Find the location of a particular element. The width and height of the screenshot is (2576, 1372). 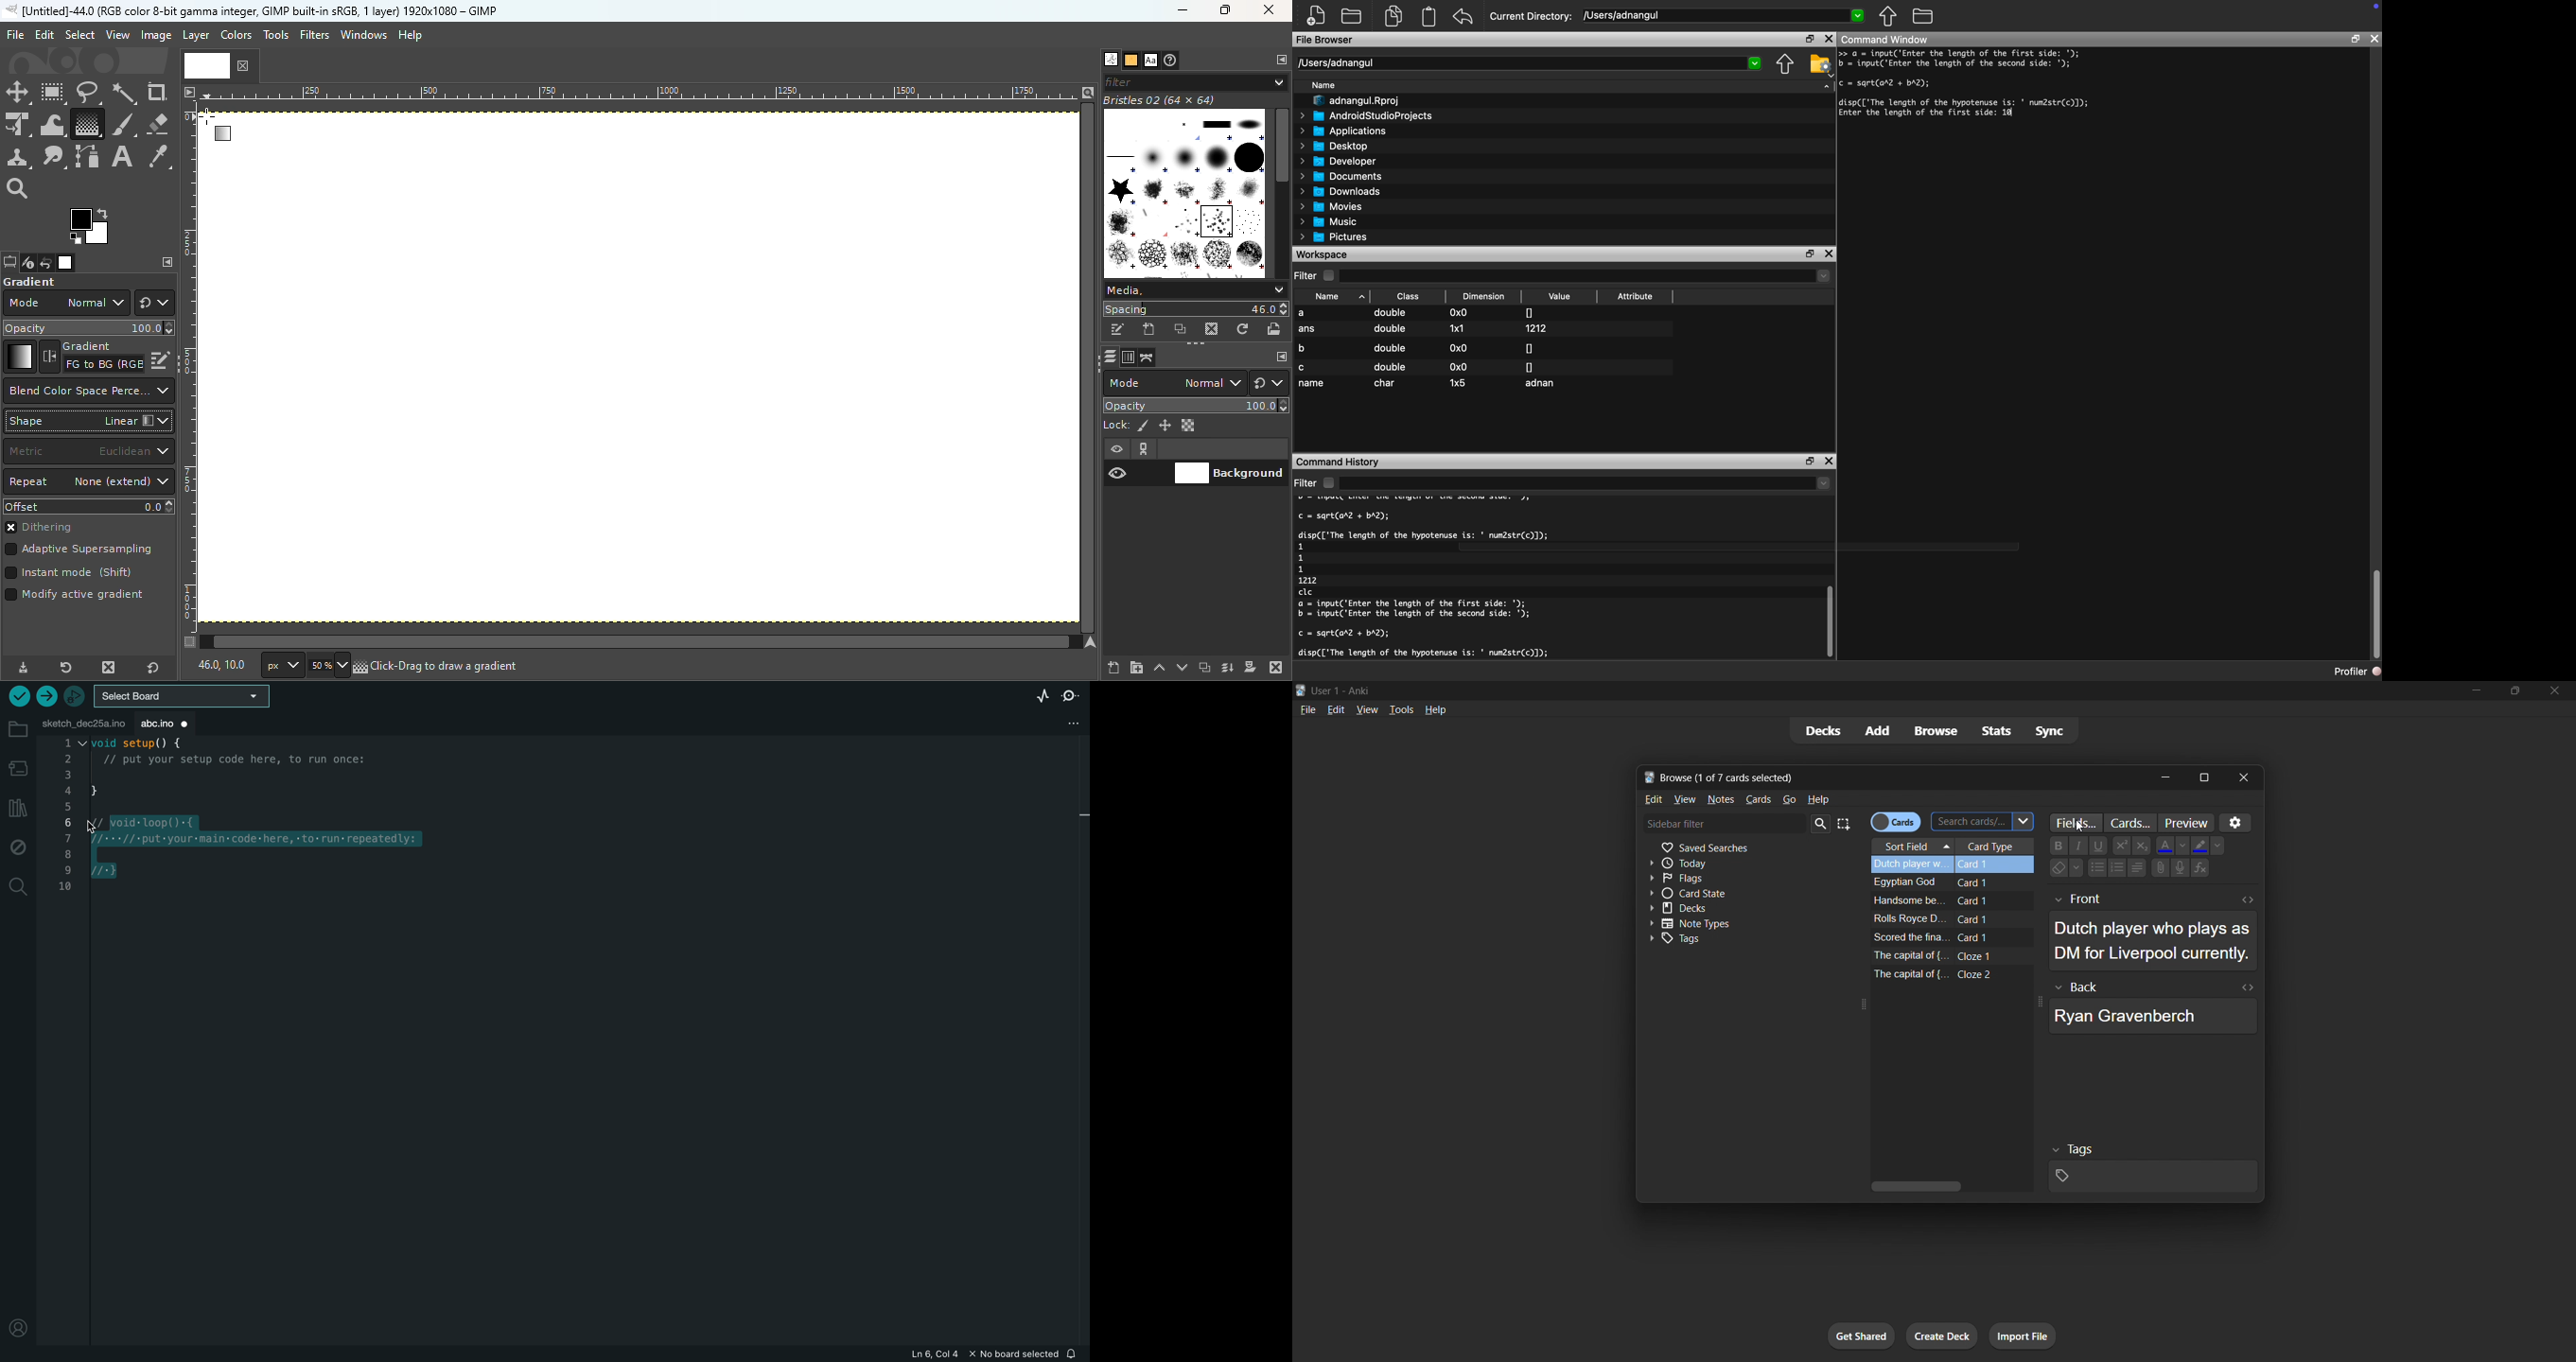

Bullet points is located at coordinates (2098, 868).